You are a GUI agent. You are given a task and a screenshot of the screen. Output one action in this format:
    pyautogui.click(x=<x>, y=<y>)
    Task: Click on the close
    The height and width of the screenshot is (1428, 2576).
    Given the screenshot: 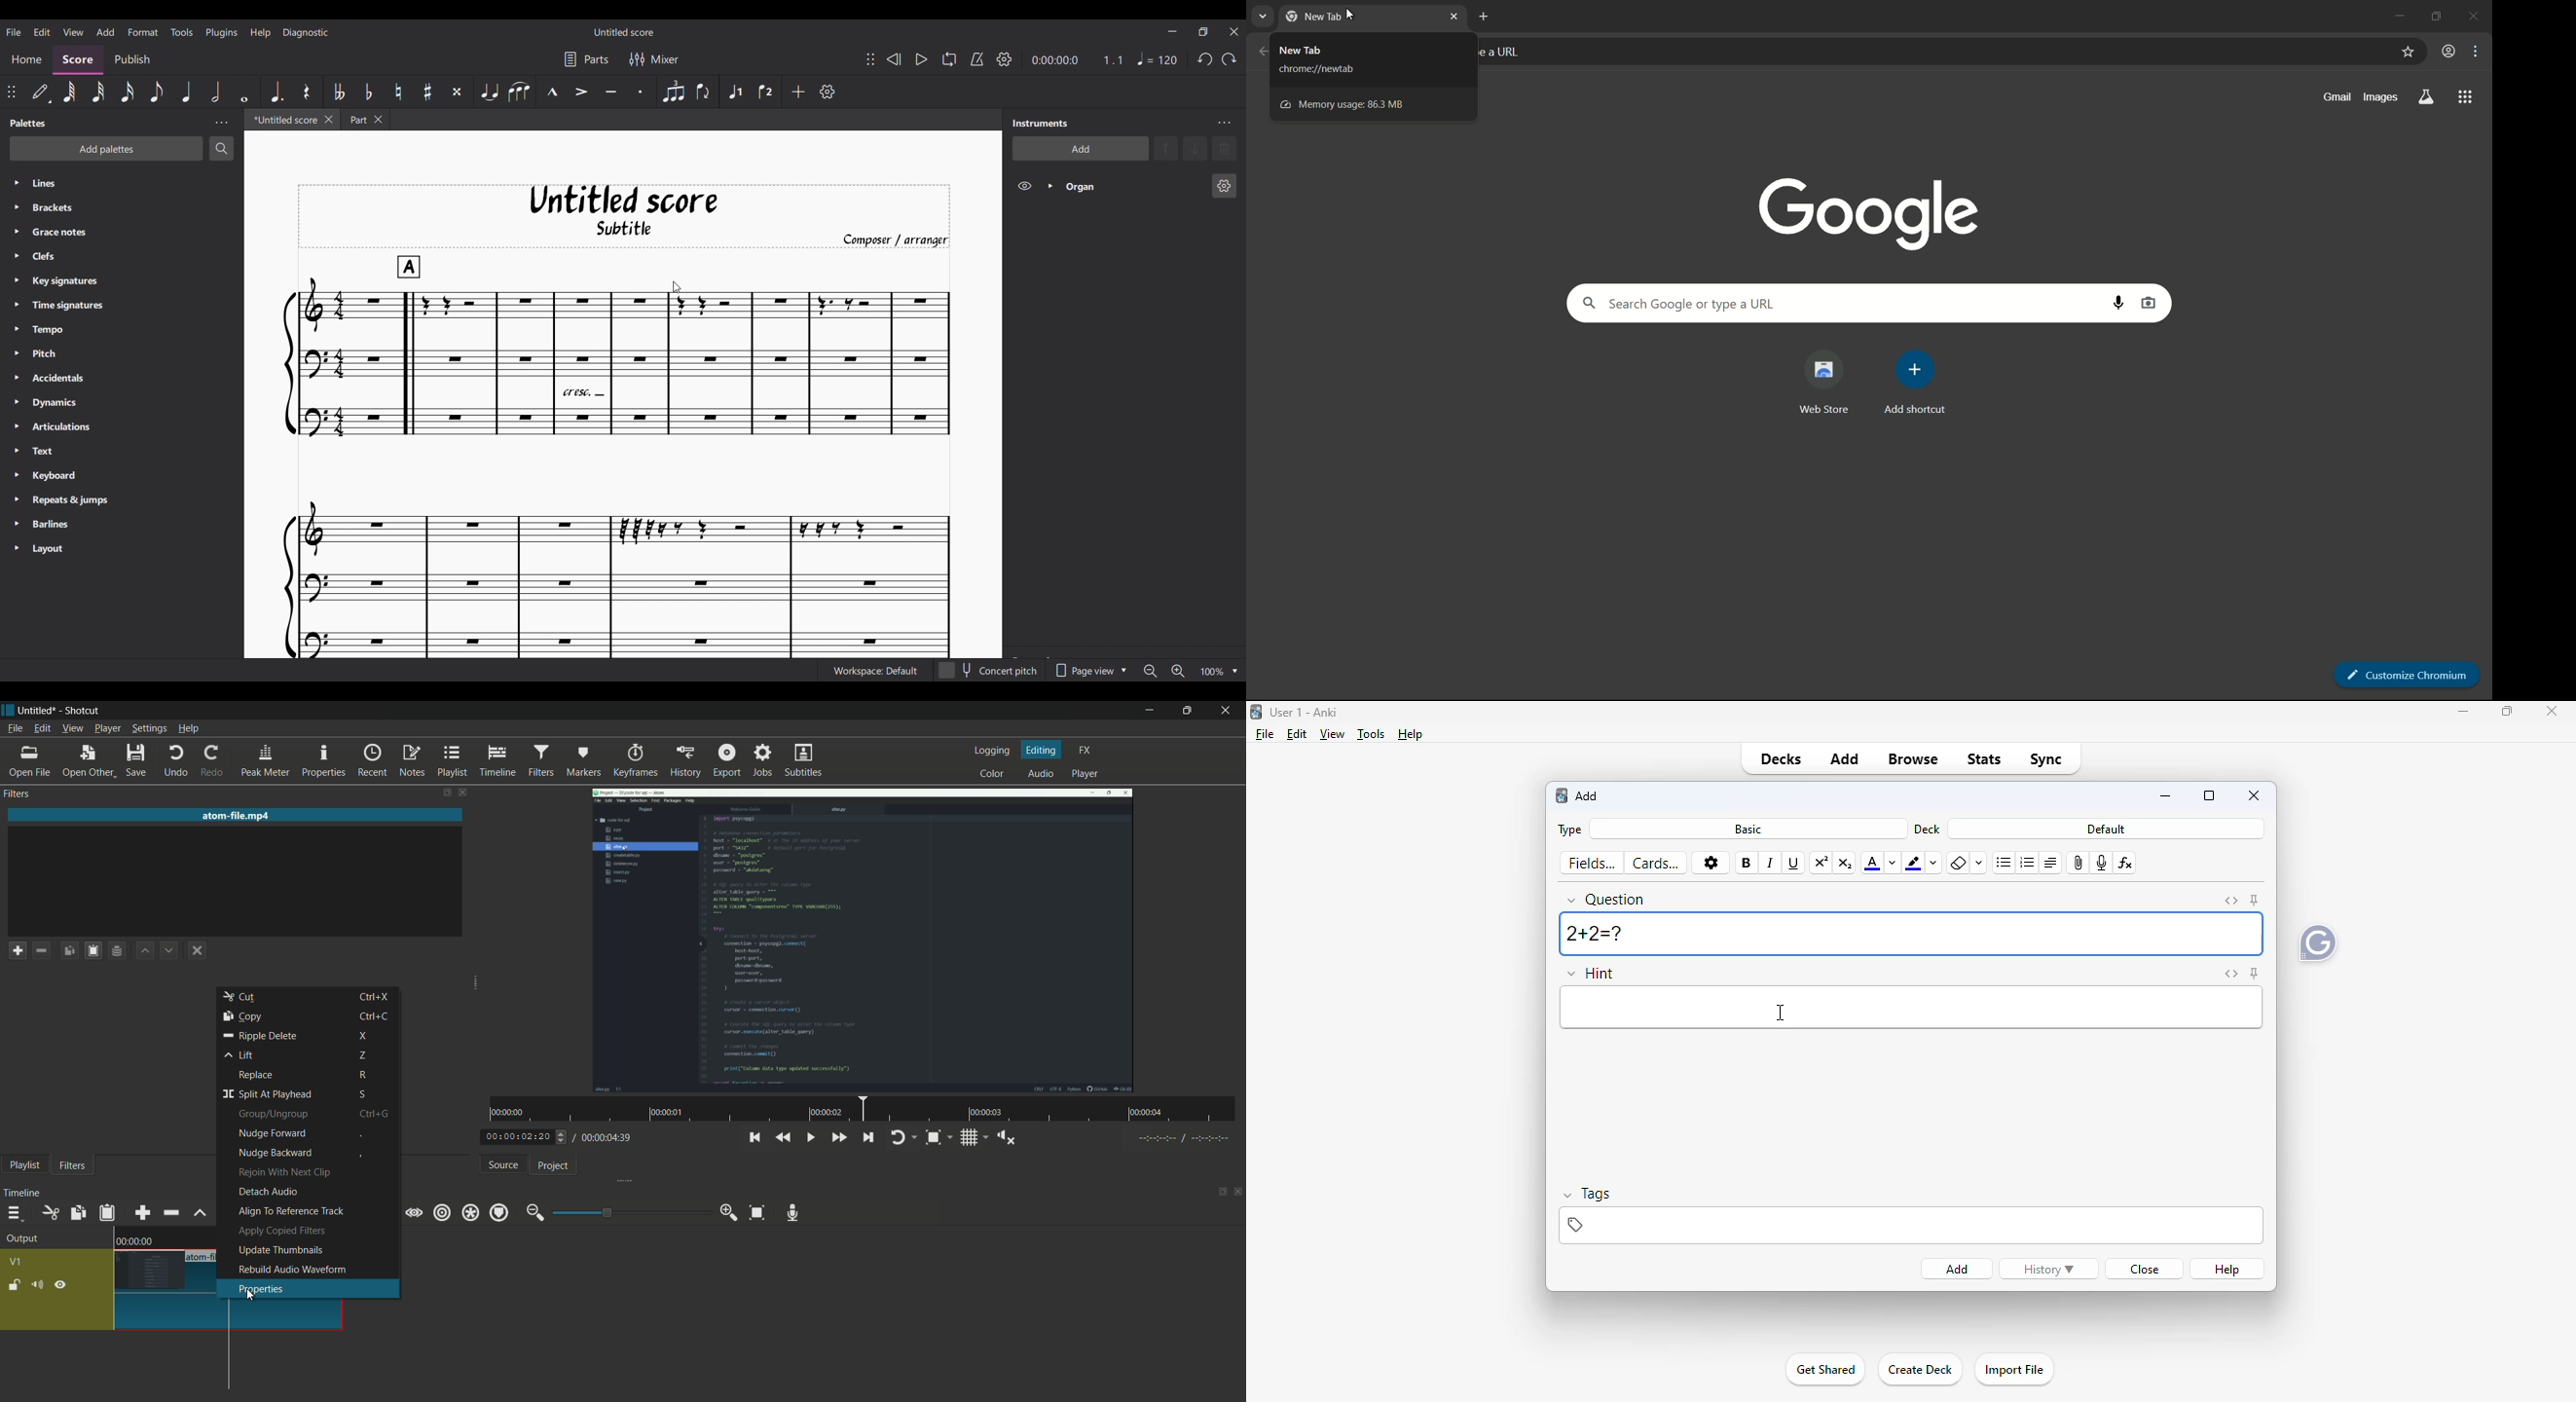 What is the action you would take?
    pyautogui.click(x=2147, y=1270)
    